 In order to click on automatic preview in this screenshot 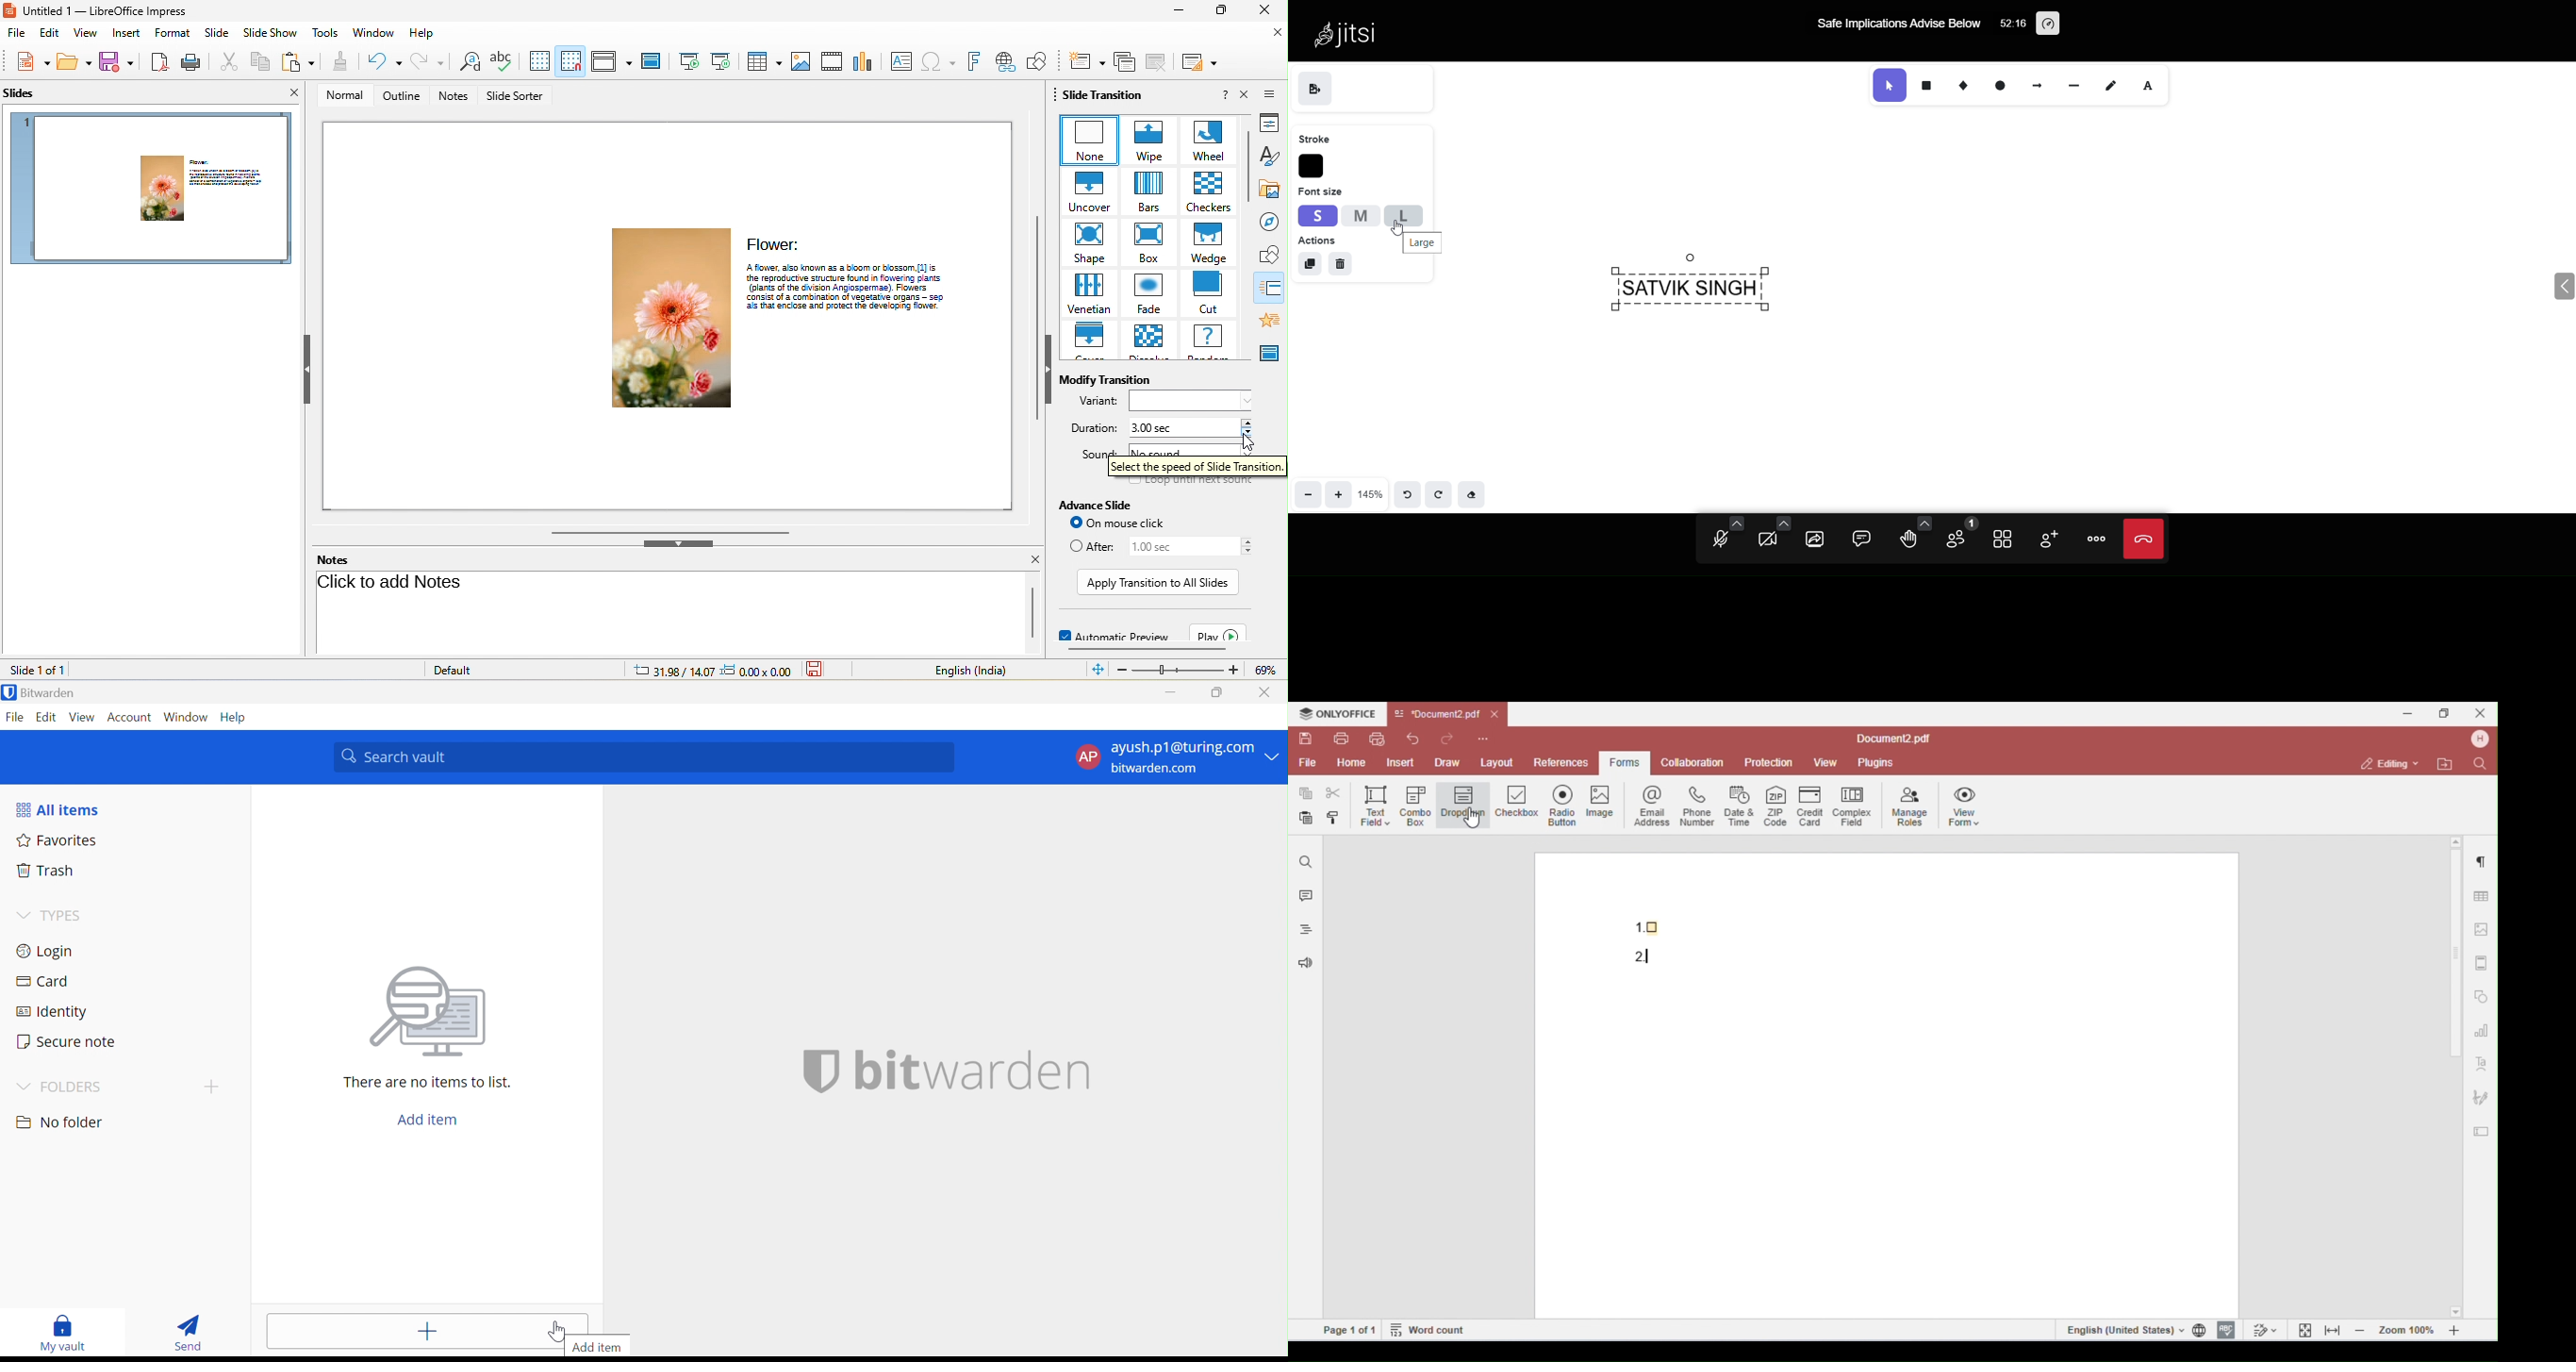, I will do `click(1112, 633)`.